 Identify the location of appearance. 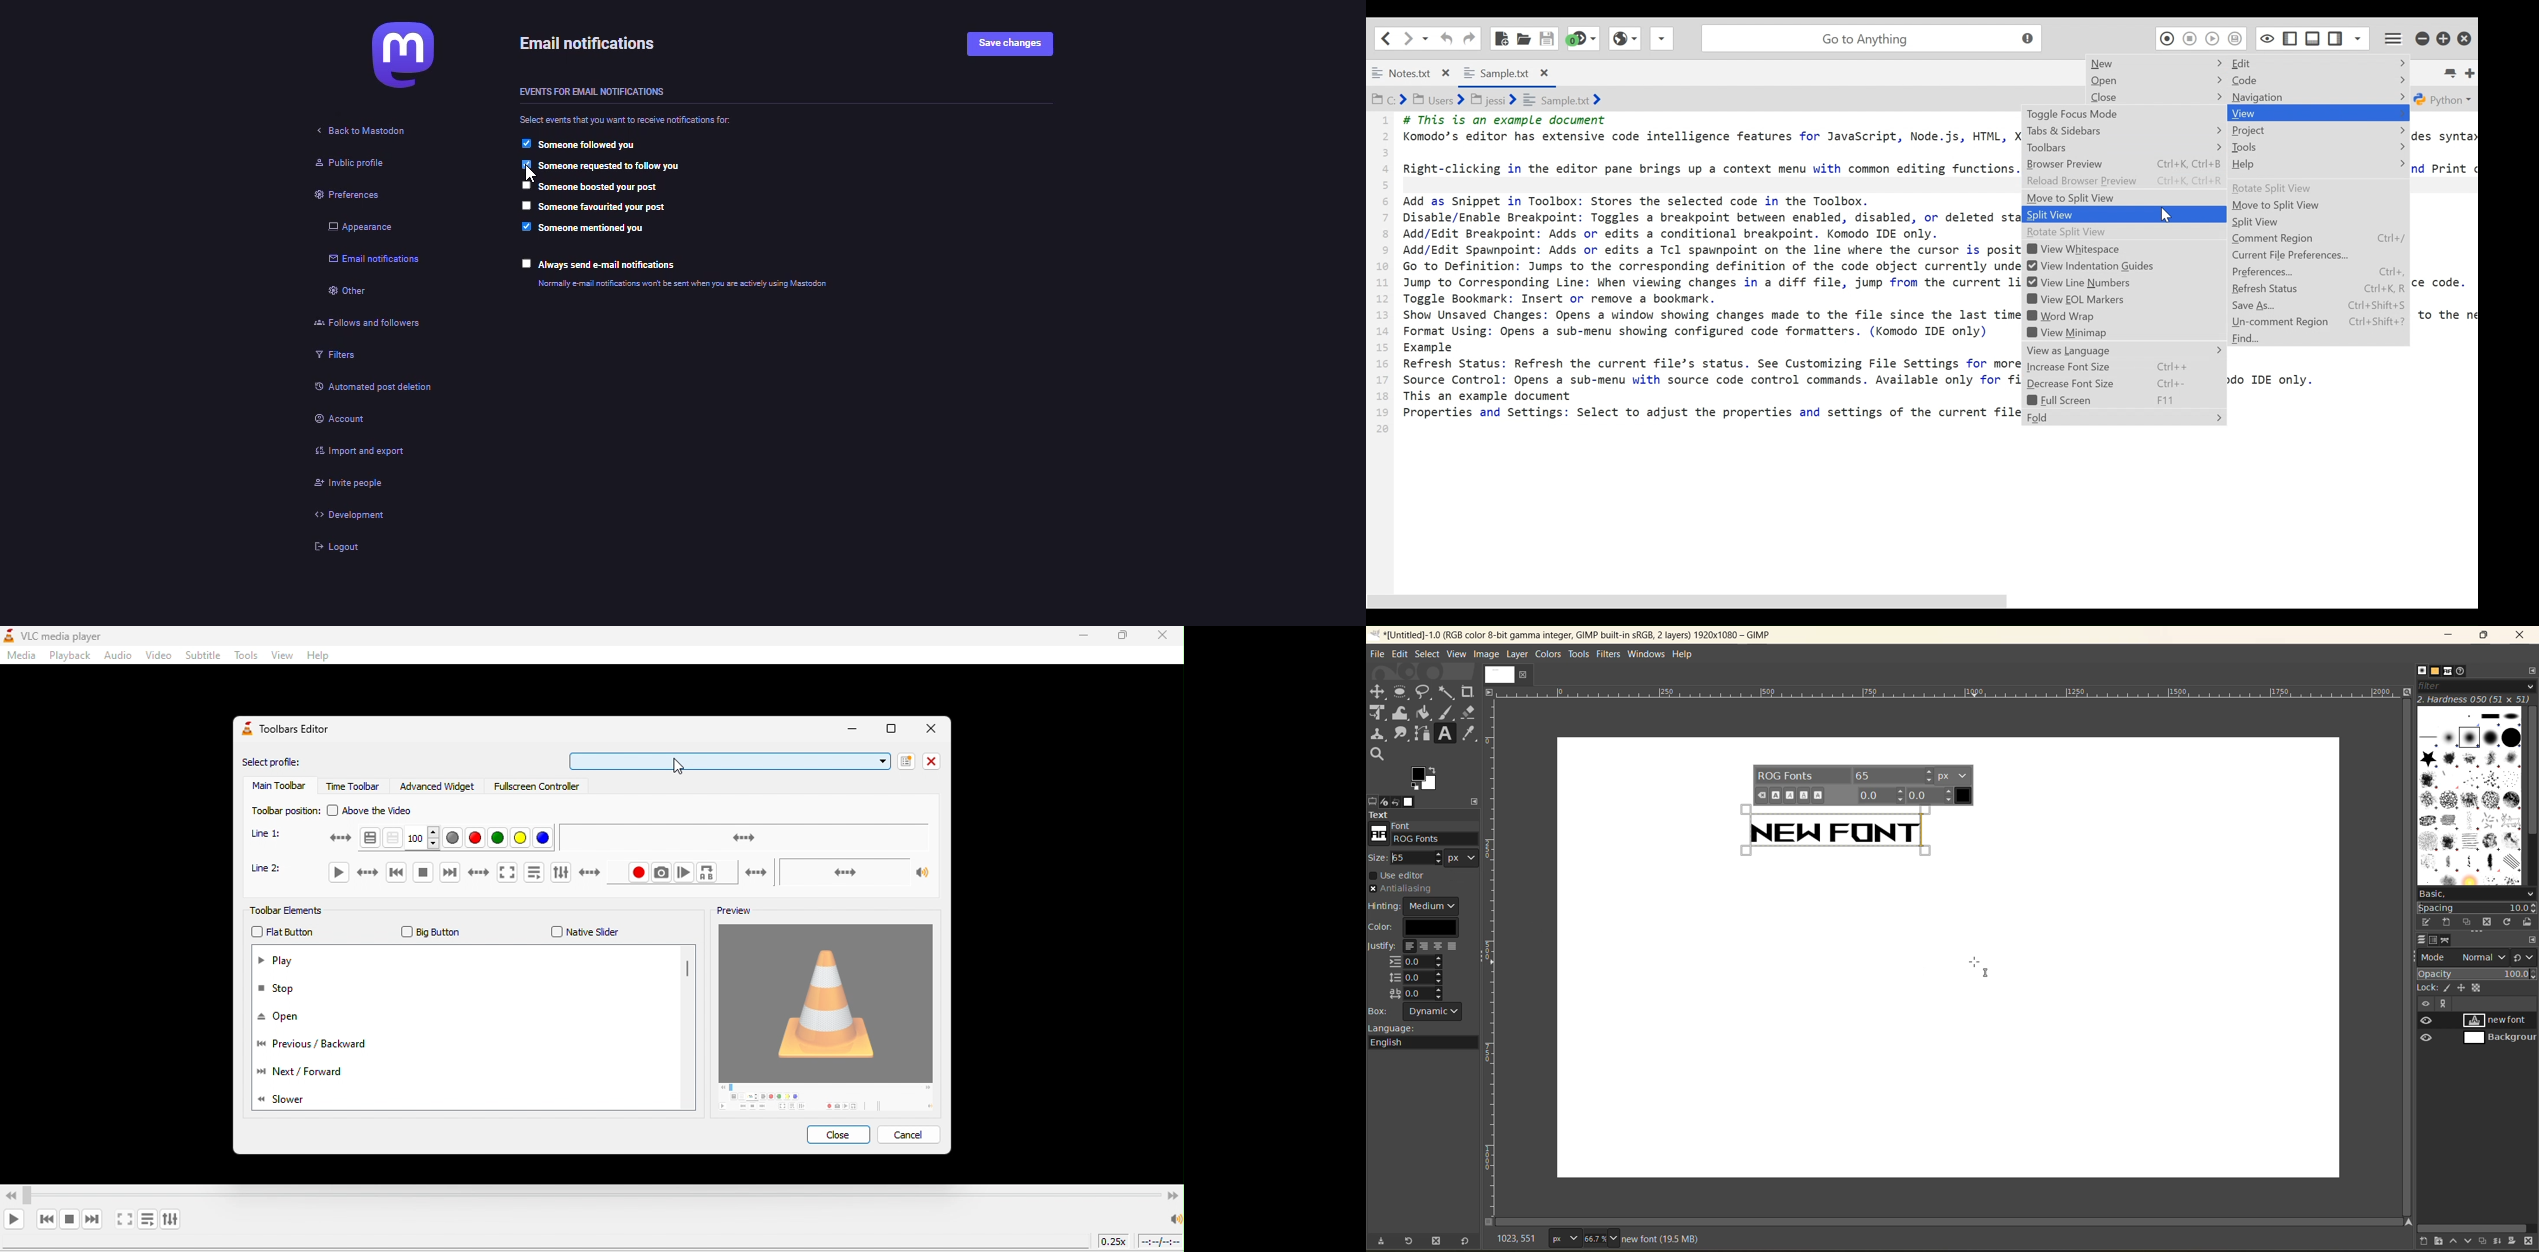
(354, 226).